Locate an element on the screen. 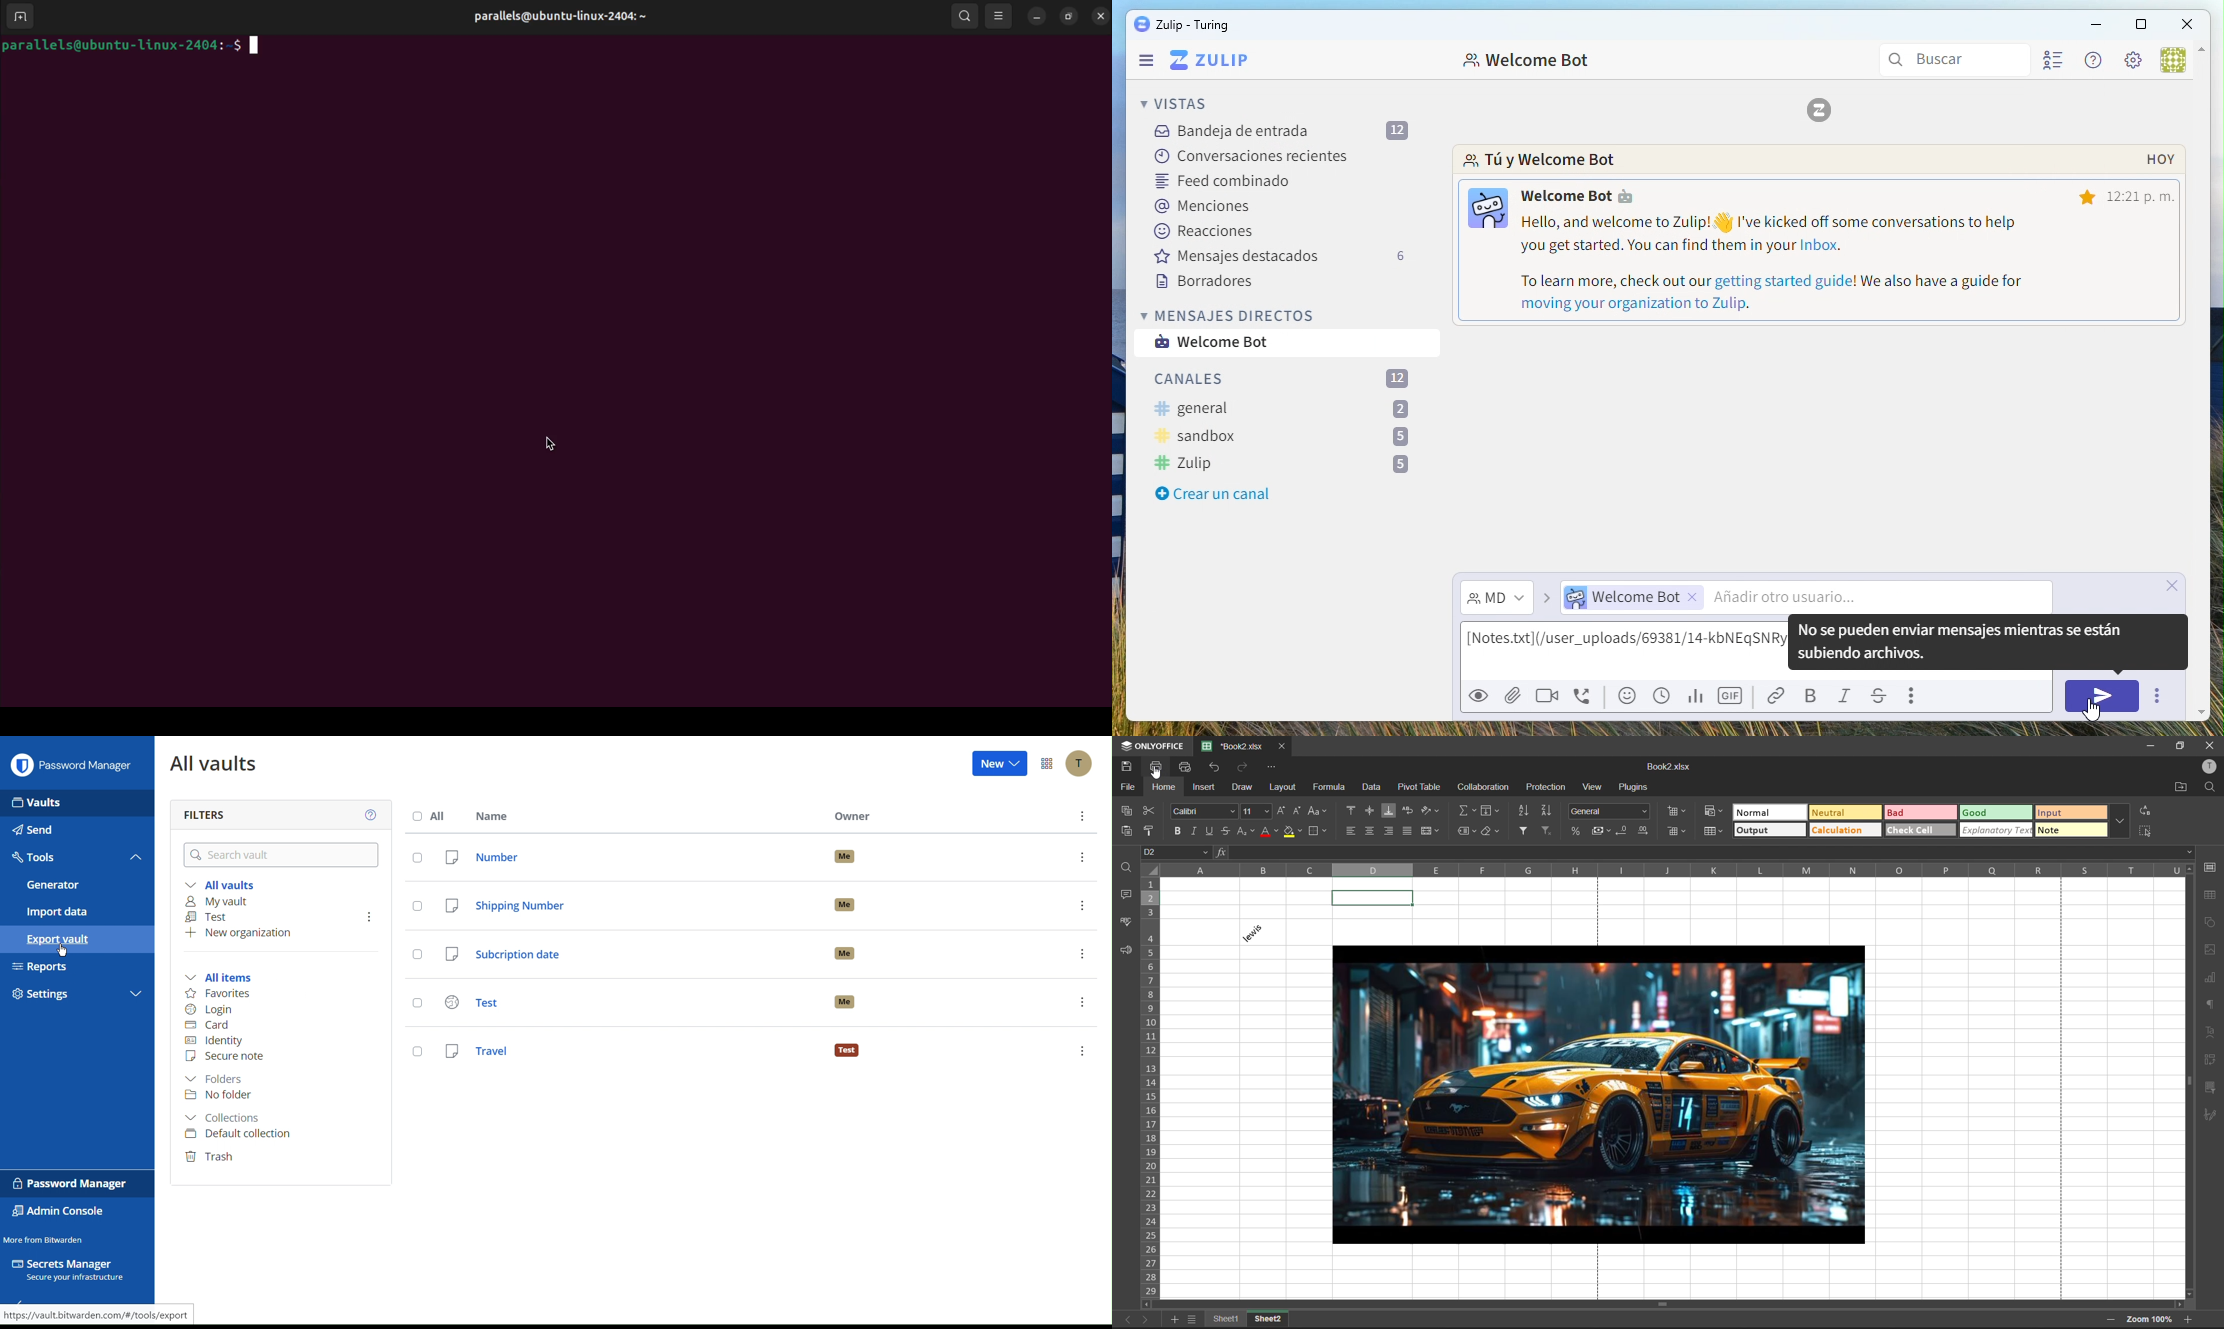 This screenshot has height=1344, width=2240. bold is located at coordinates (1813, 697).